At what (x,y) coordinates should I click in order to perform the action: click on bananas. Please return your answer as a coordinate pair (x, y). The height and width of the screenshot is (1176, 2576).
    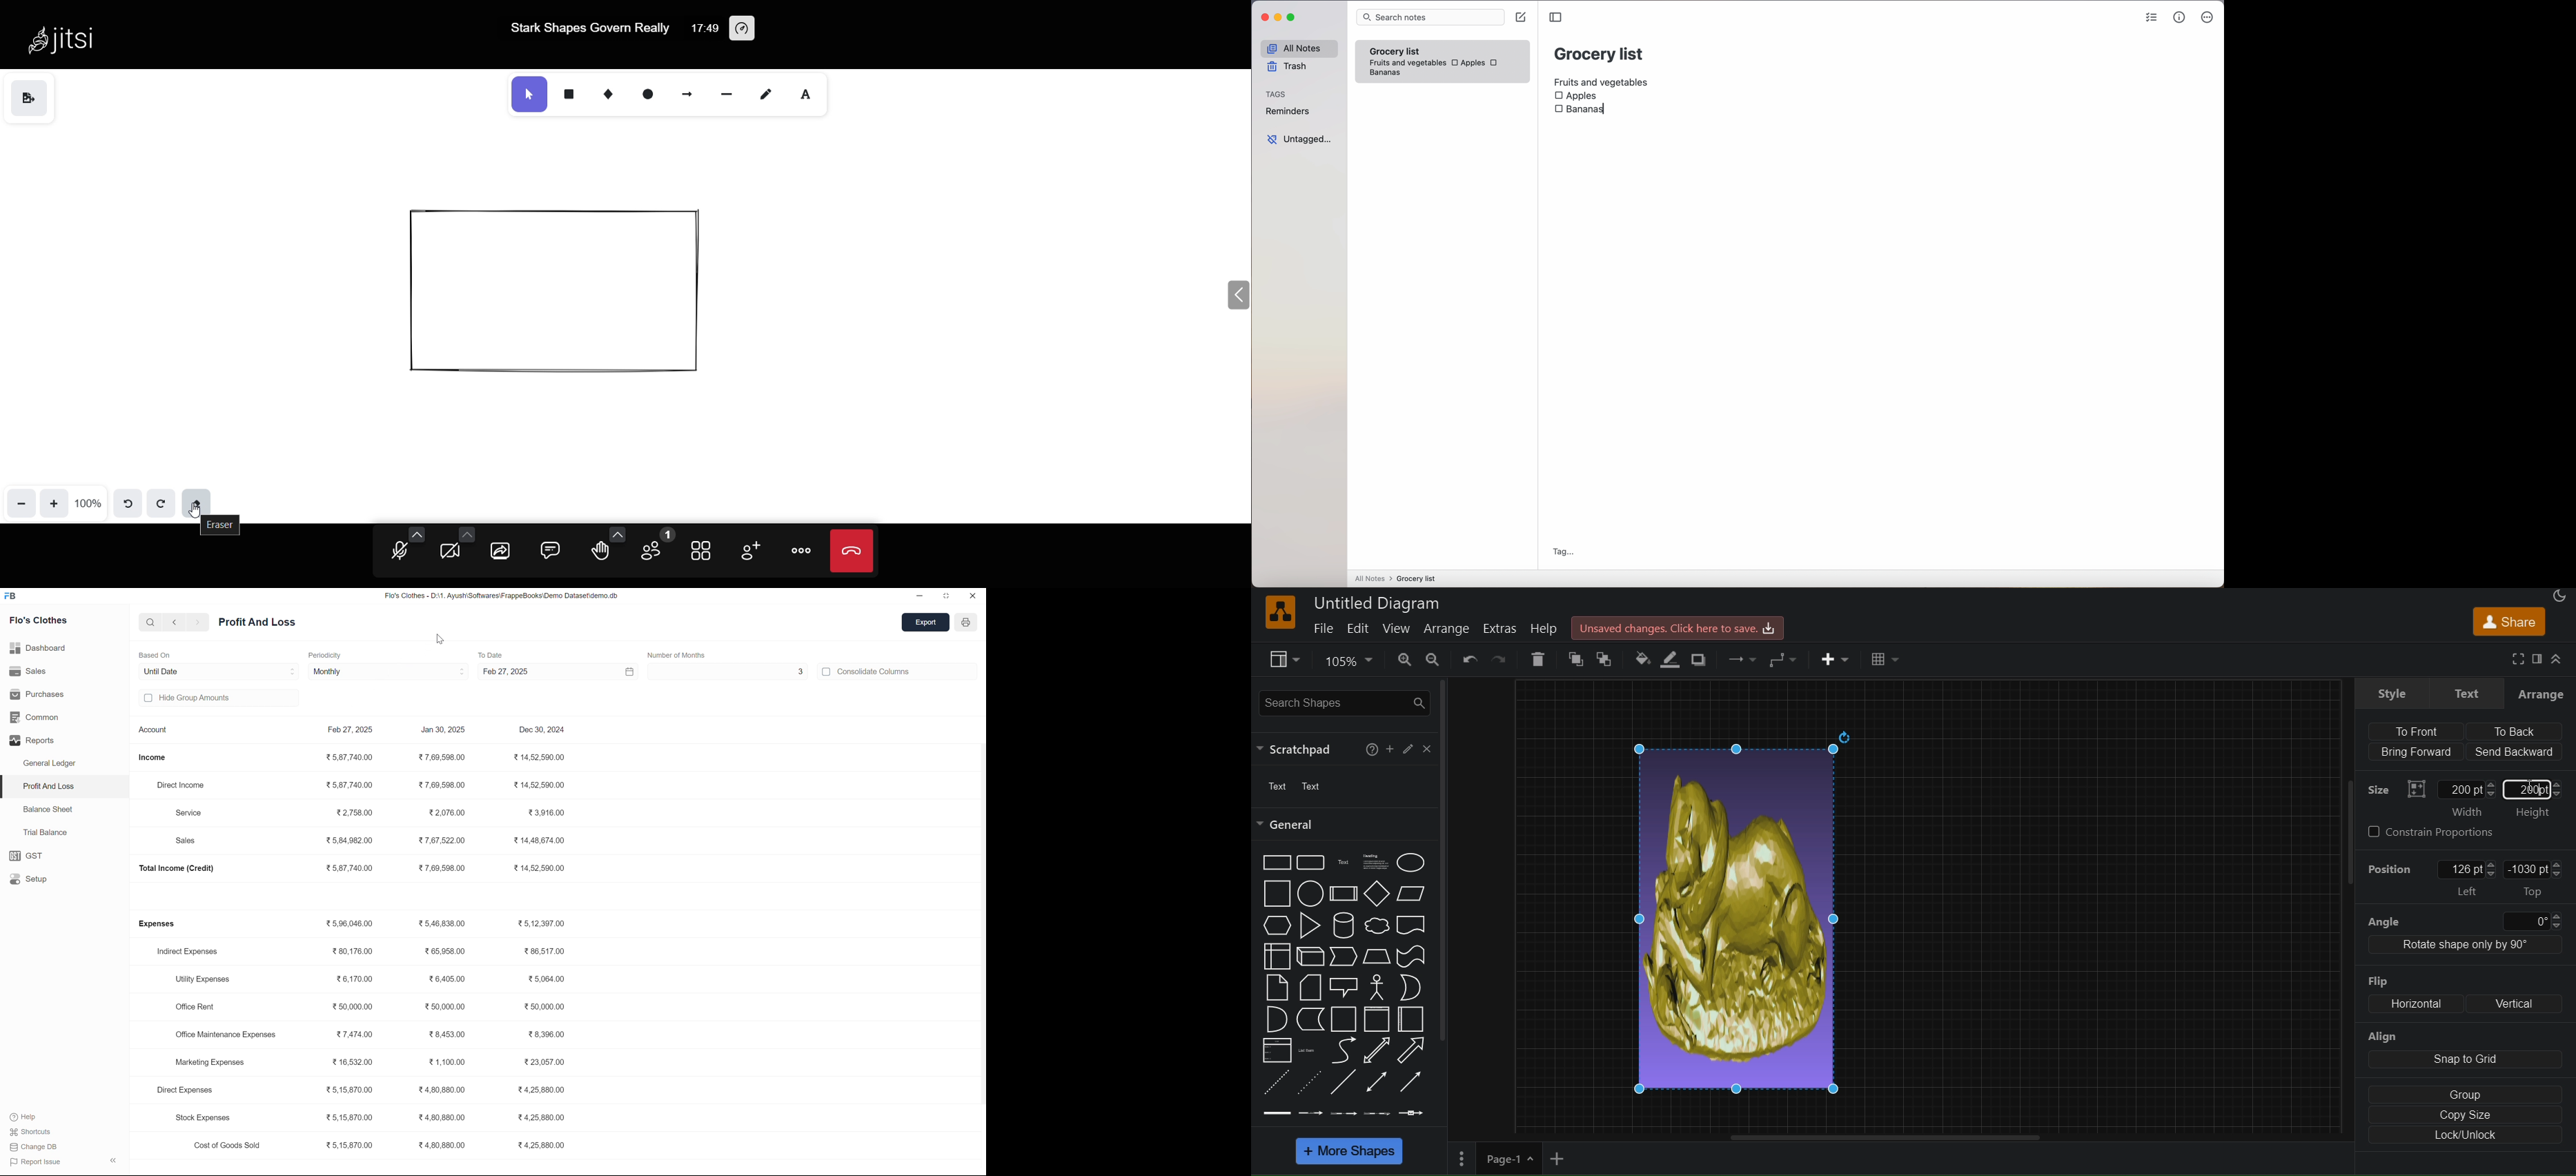
    Looking at the image, I should click on (1588, 109).